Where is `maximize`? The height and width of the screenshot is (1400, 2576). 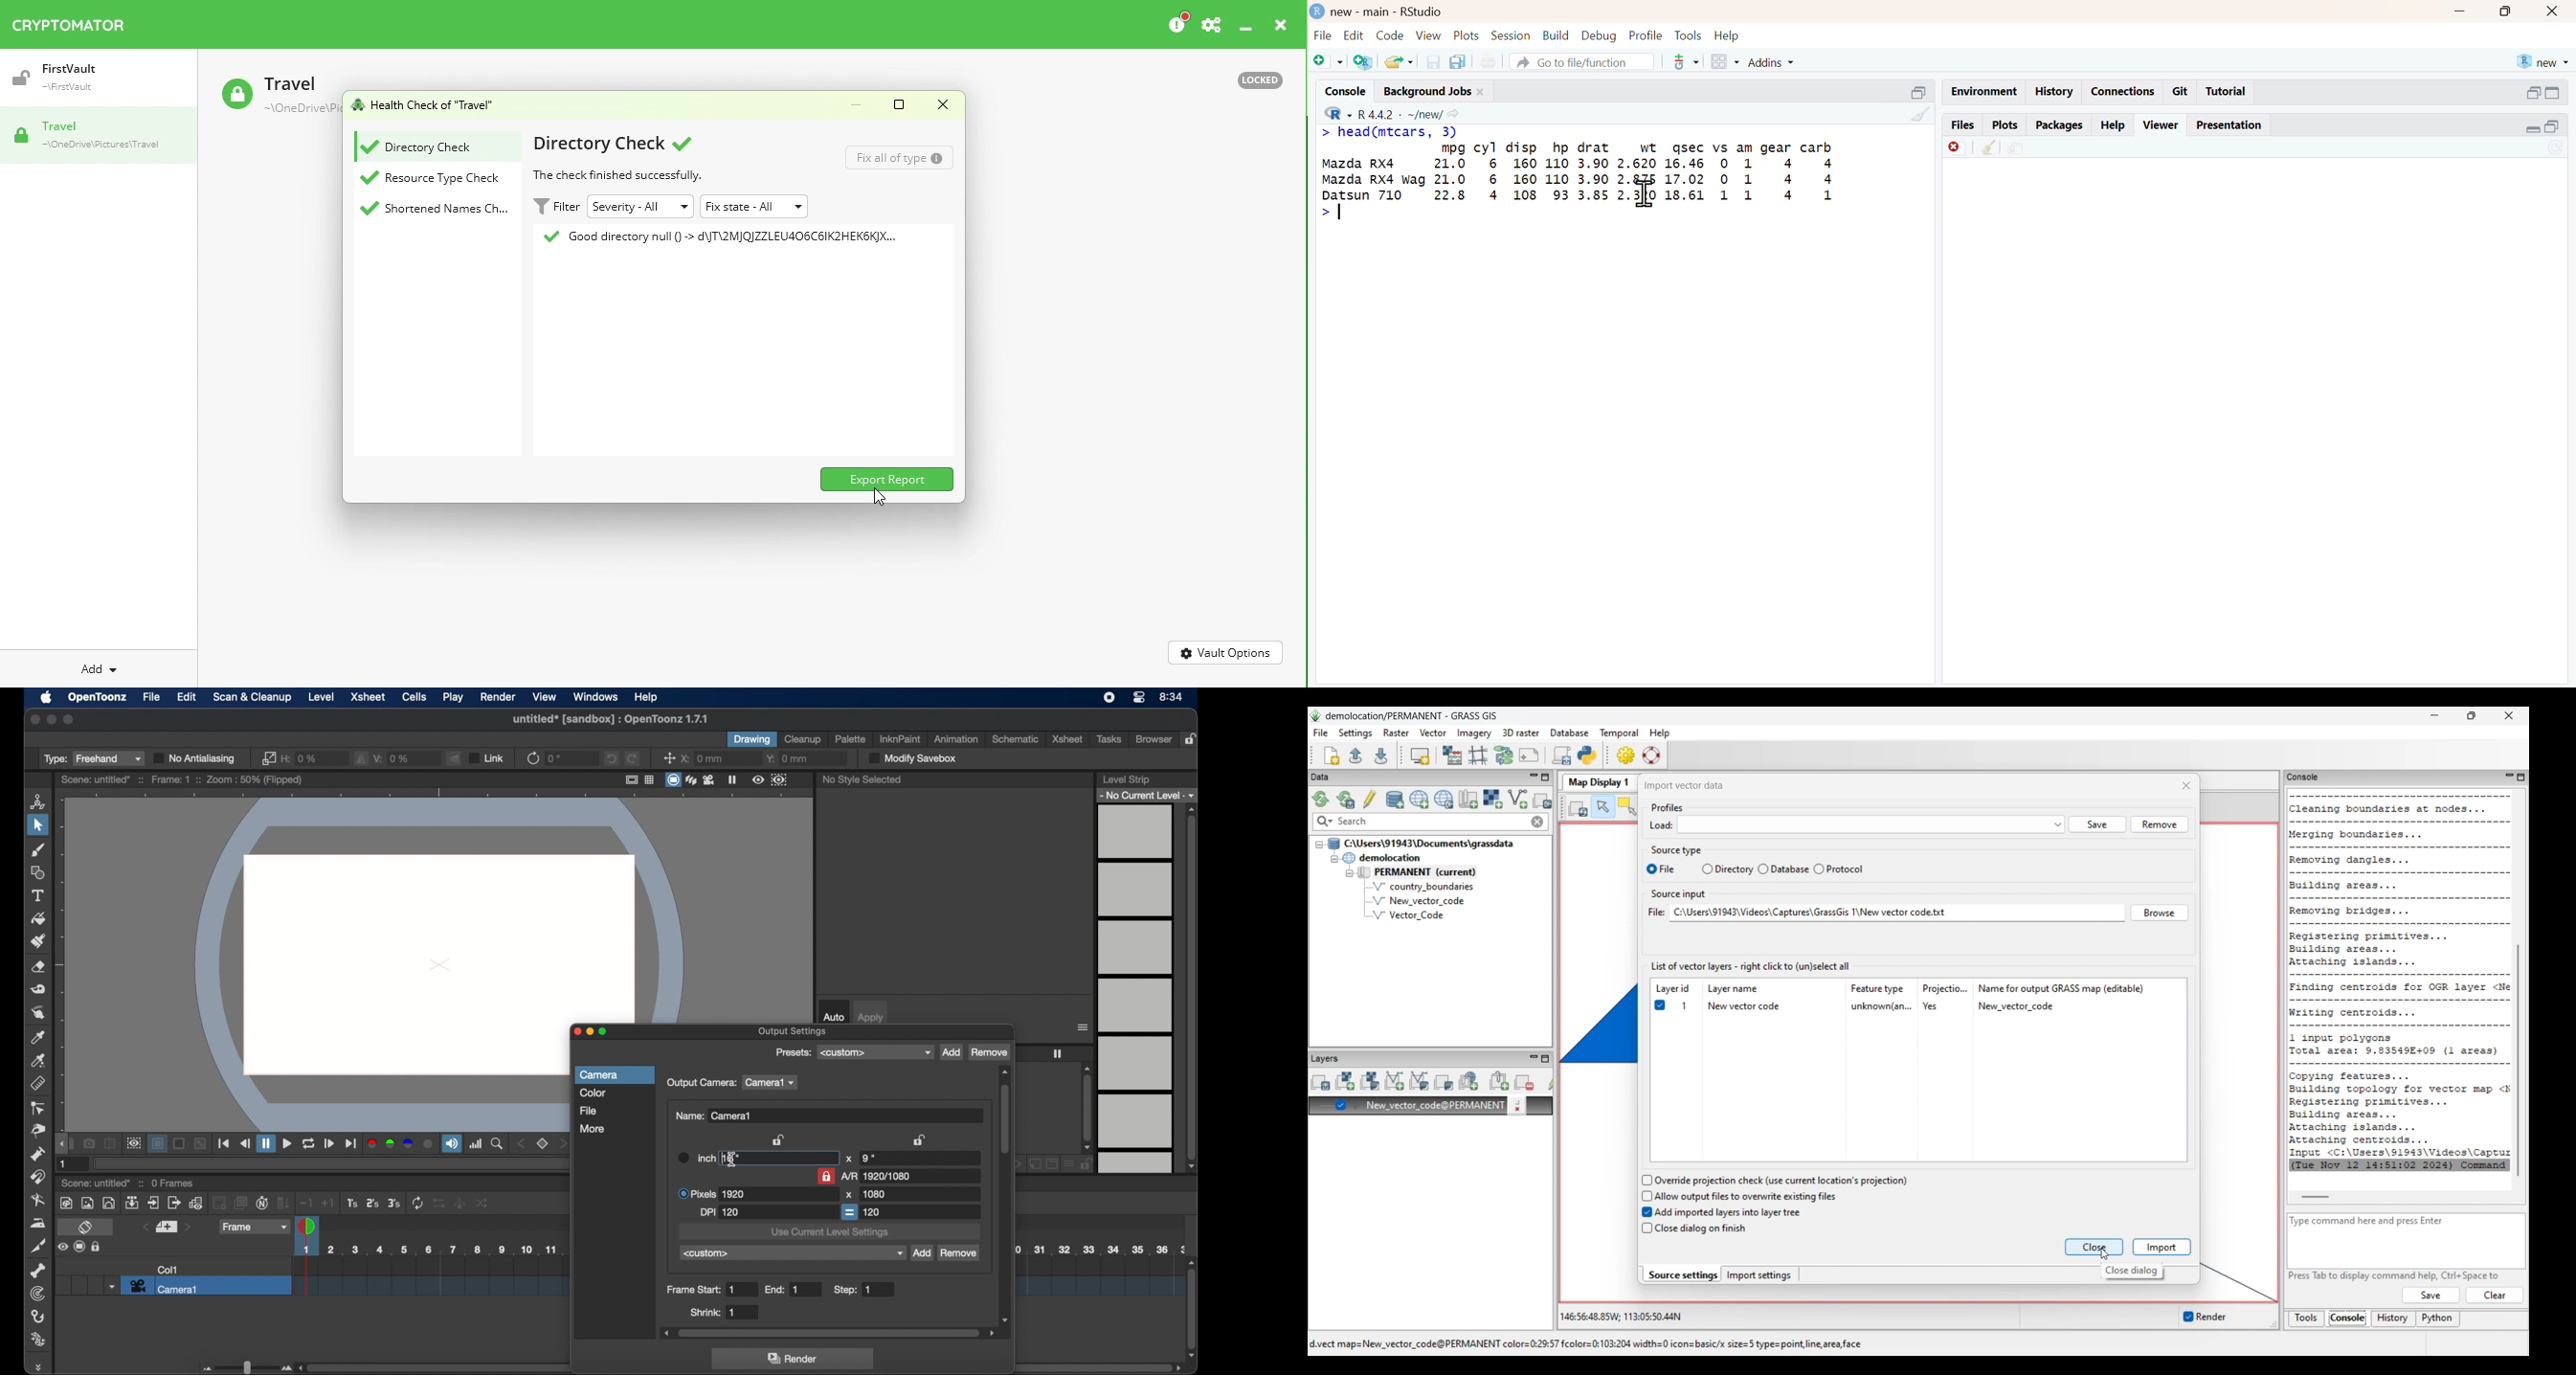 maximize is located at coordinates (2506, 12).